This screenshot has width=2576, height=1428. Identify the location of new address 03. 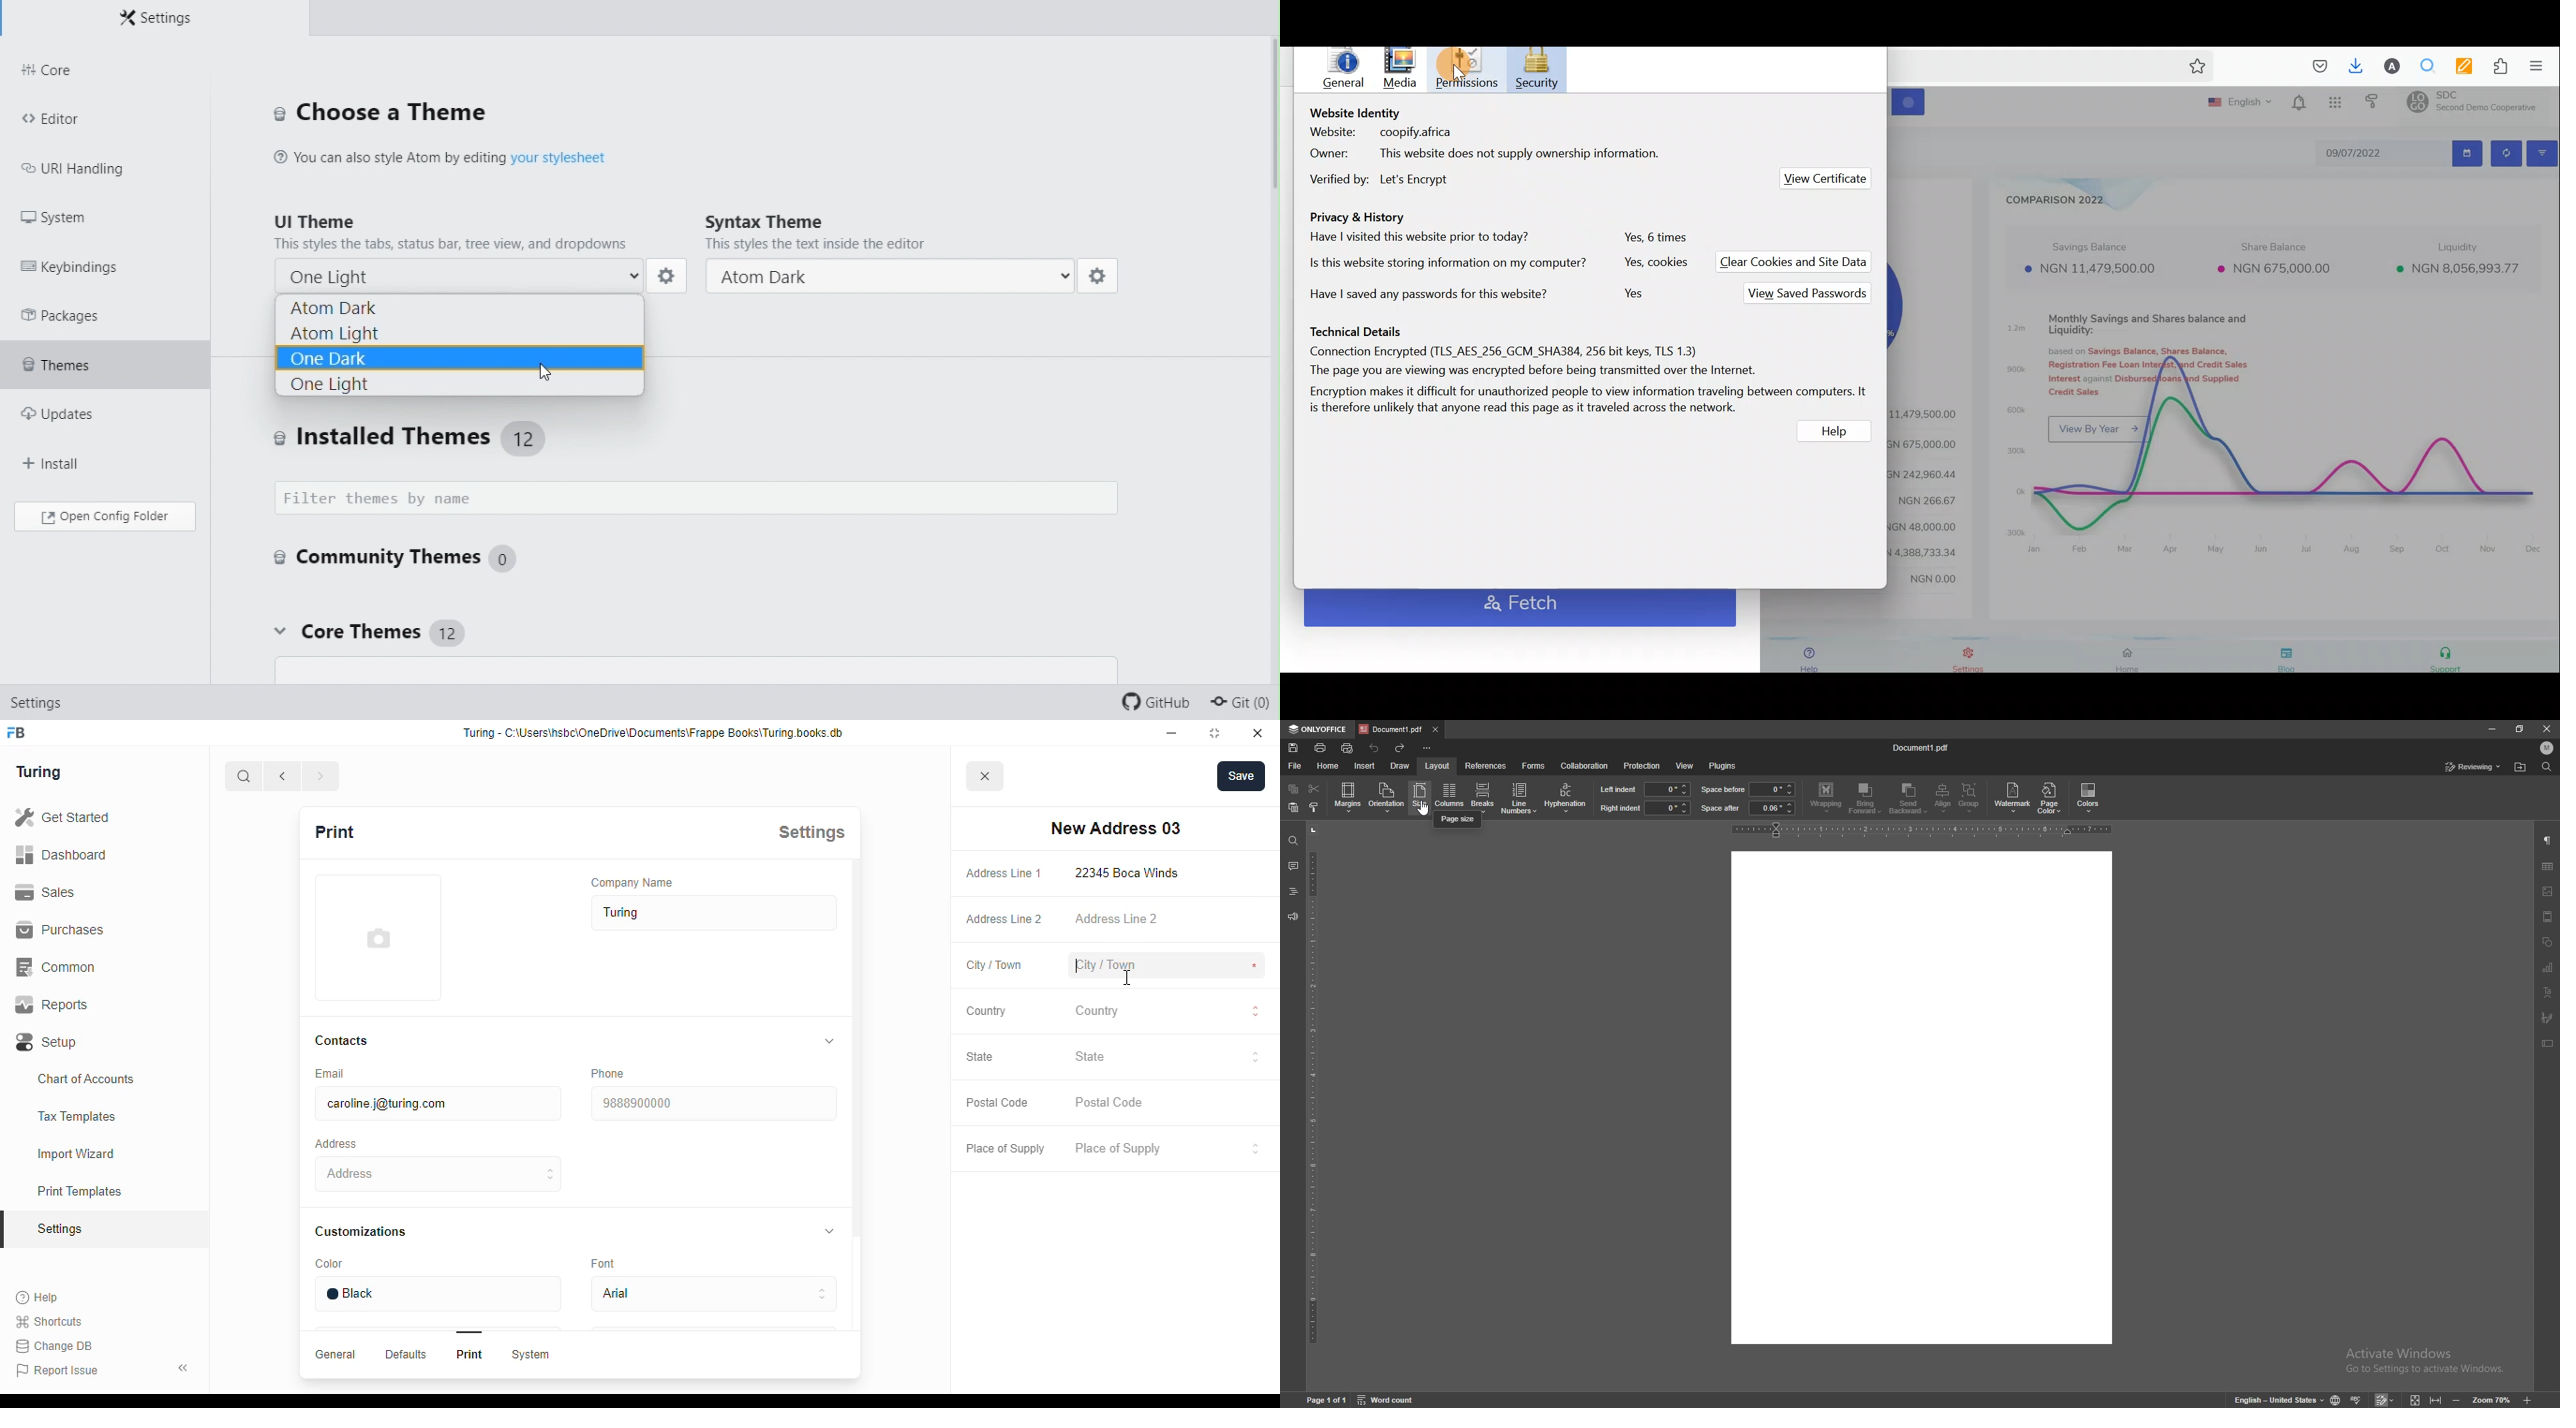
(1115, 829).